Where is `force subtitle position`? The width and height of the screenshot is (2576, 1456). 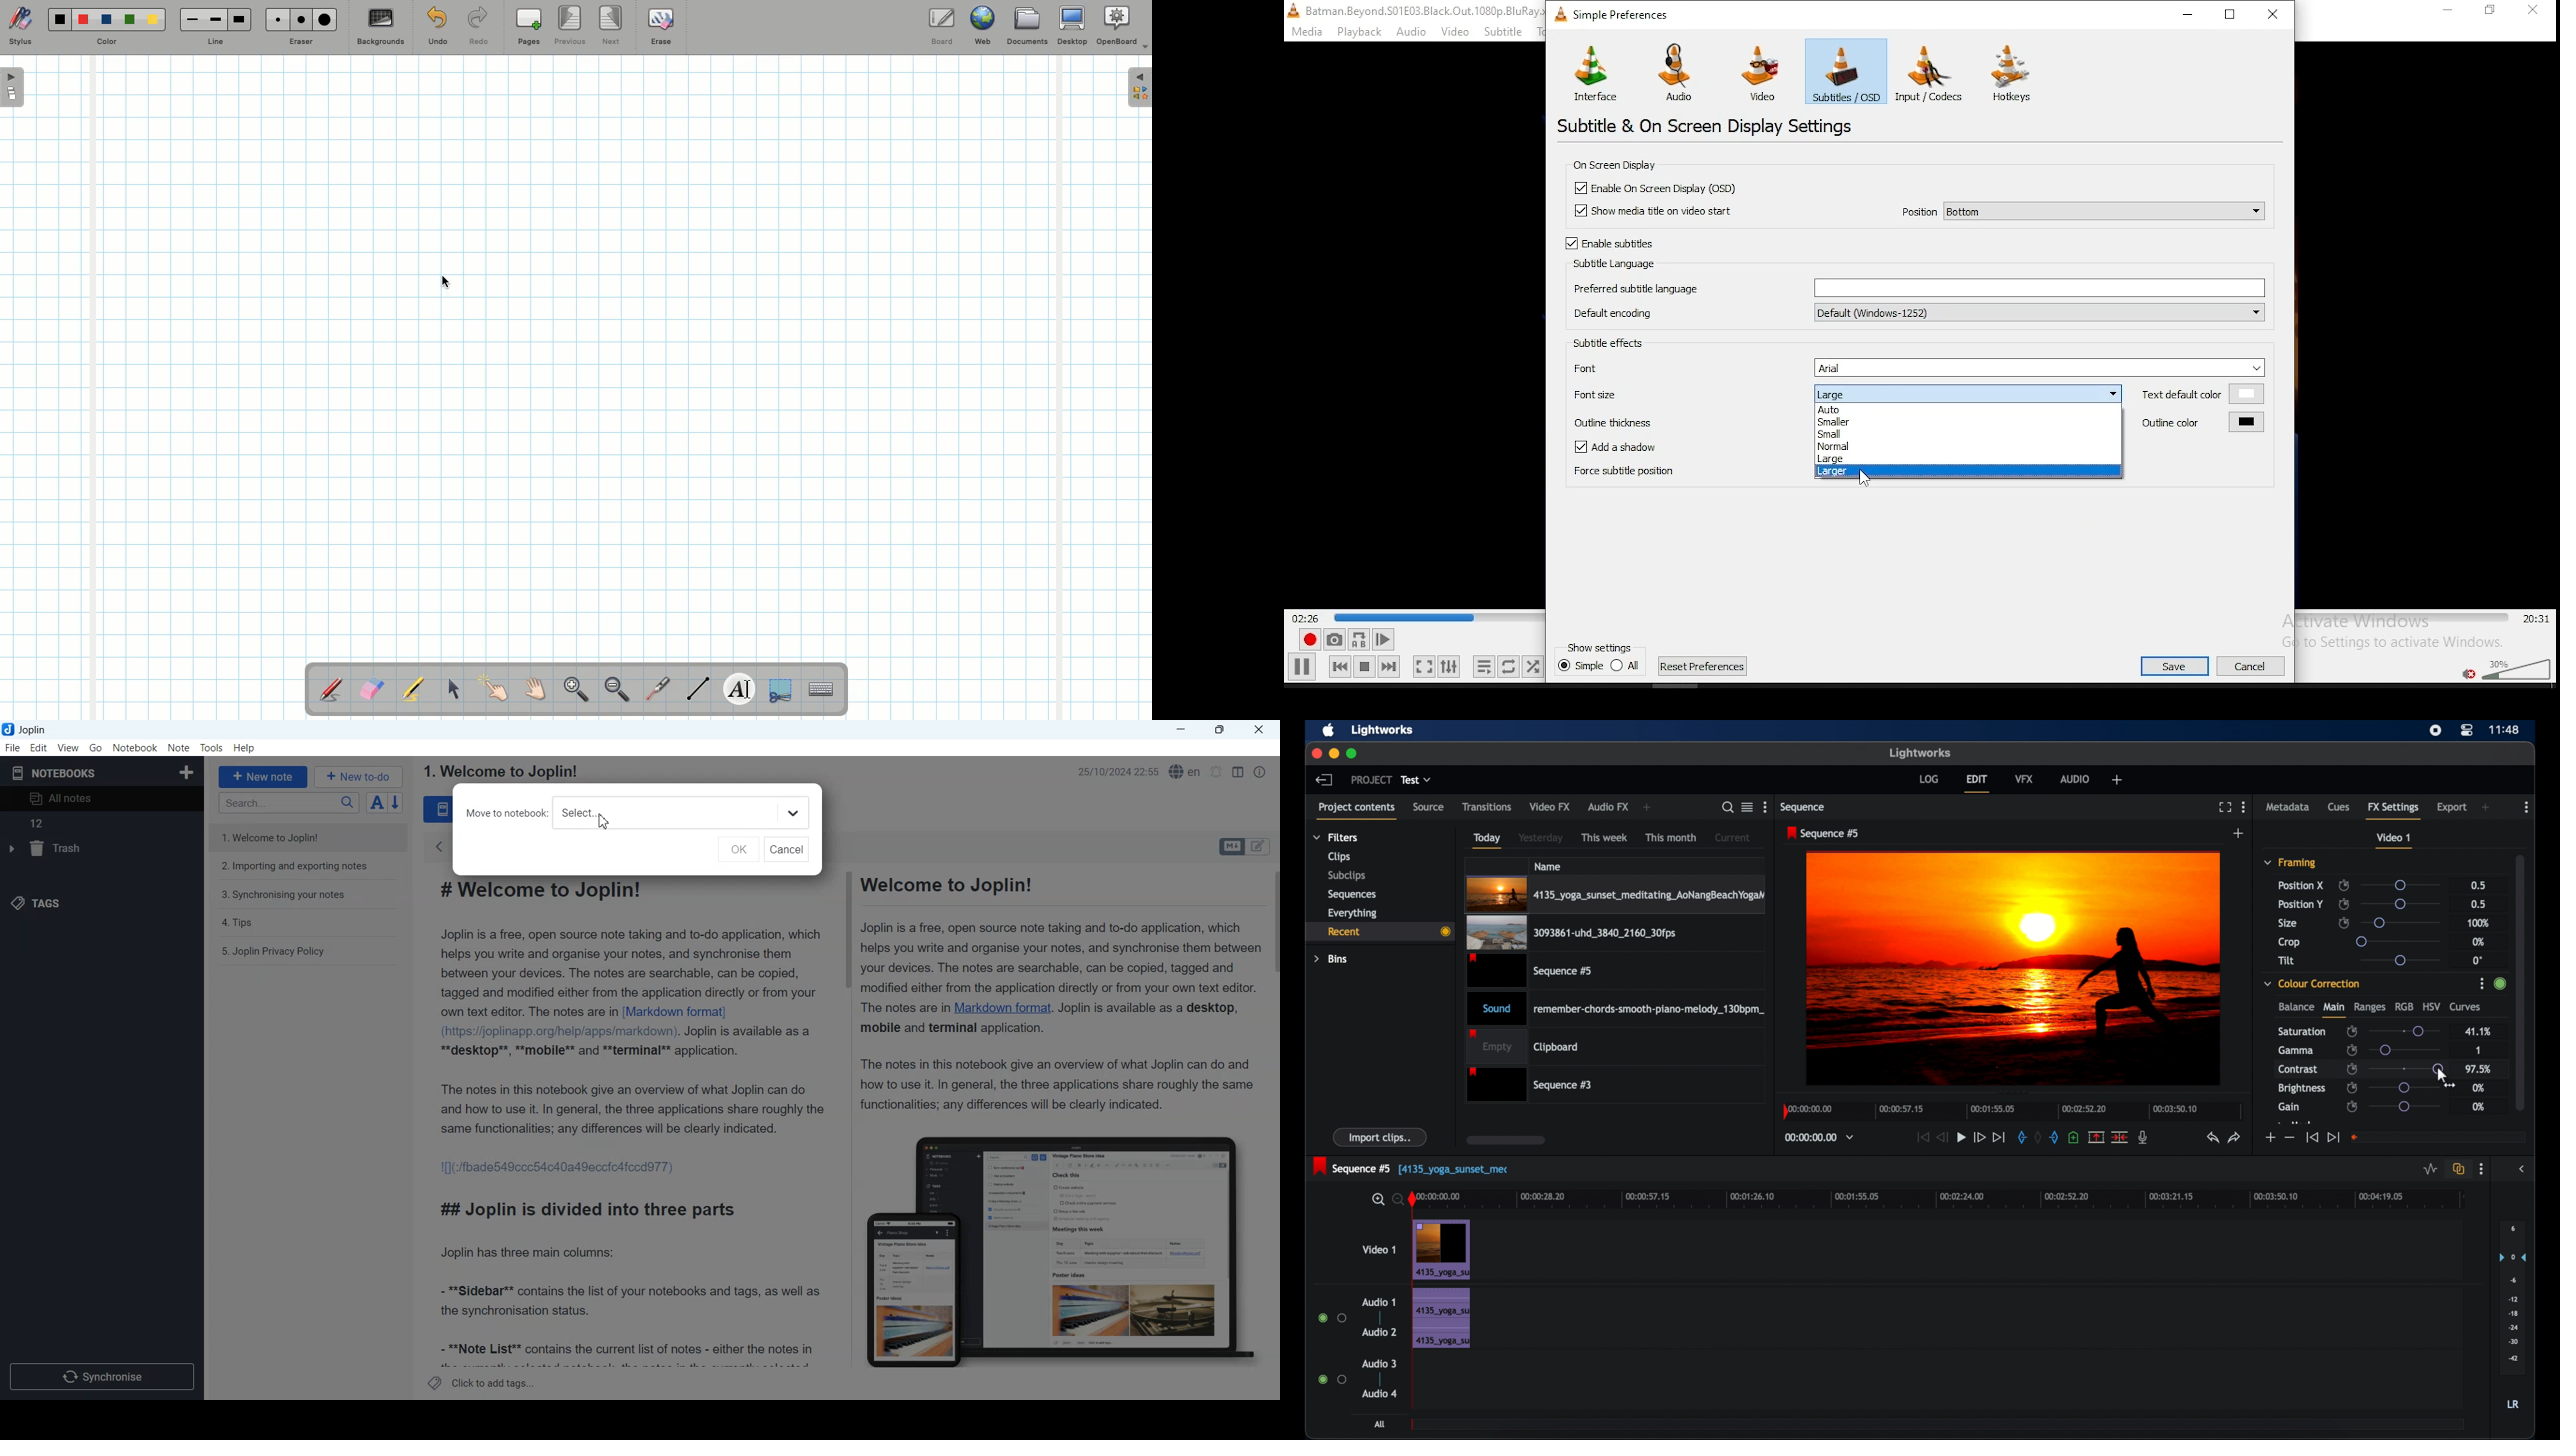 force subtitle position is located at coordinates (1682, 472).